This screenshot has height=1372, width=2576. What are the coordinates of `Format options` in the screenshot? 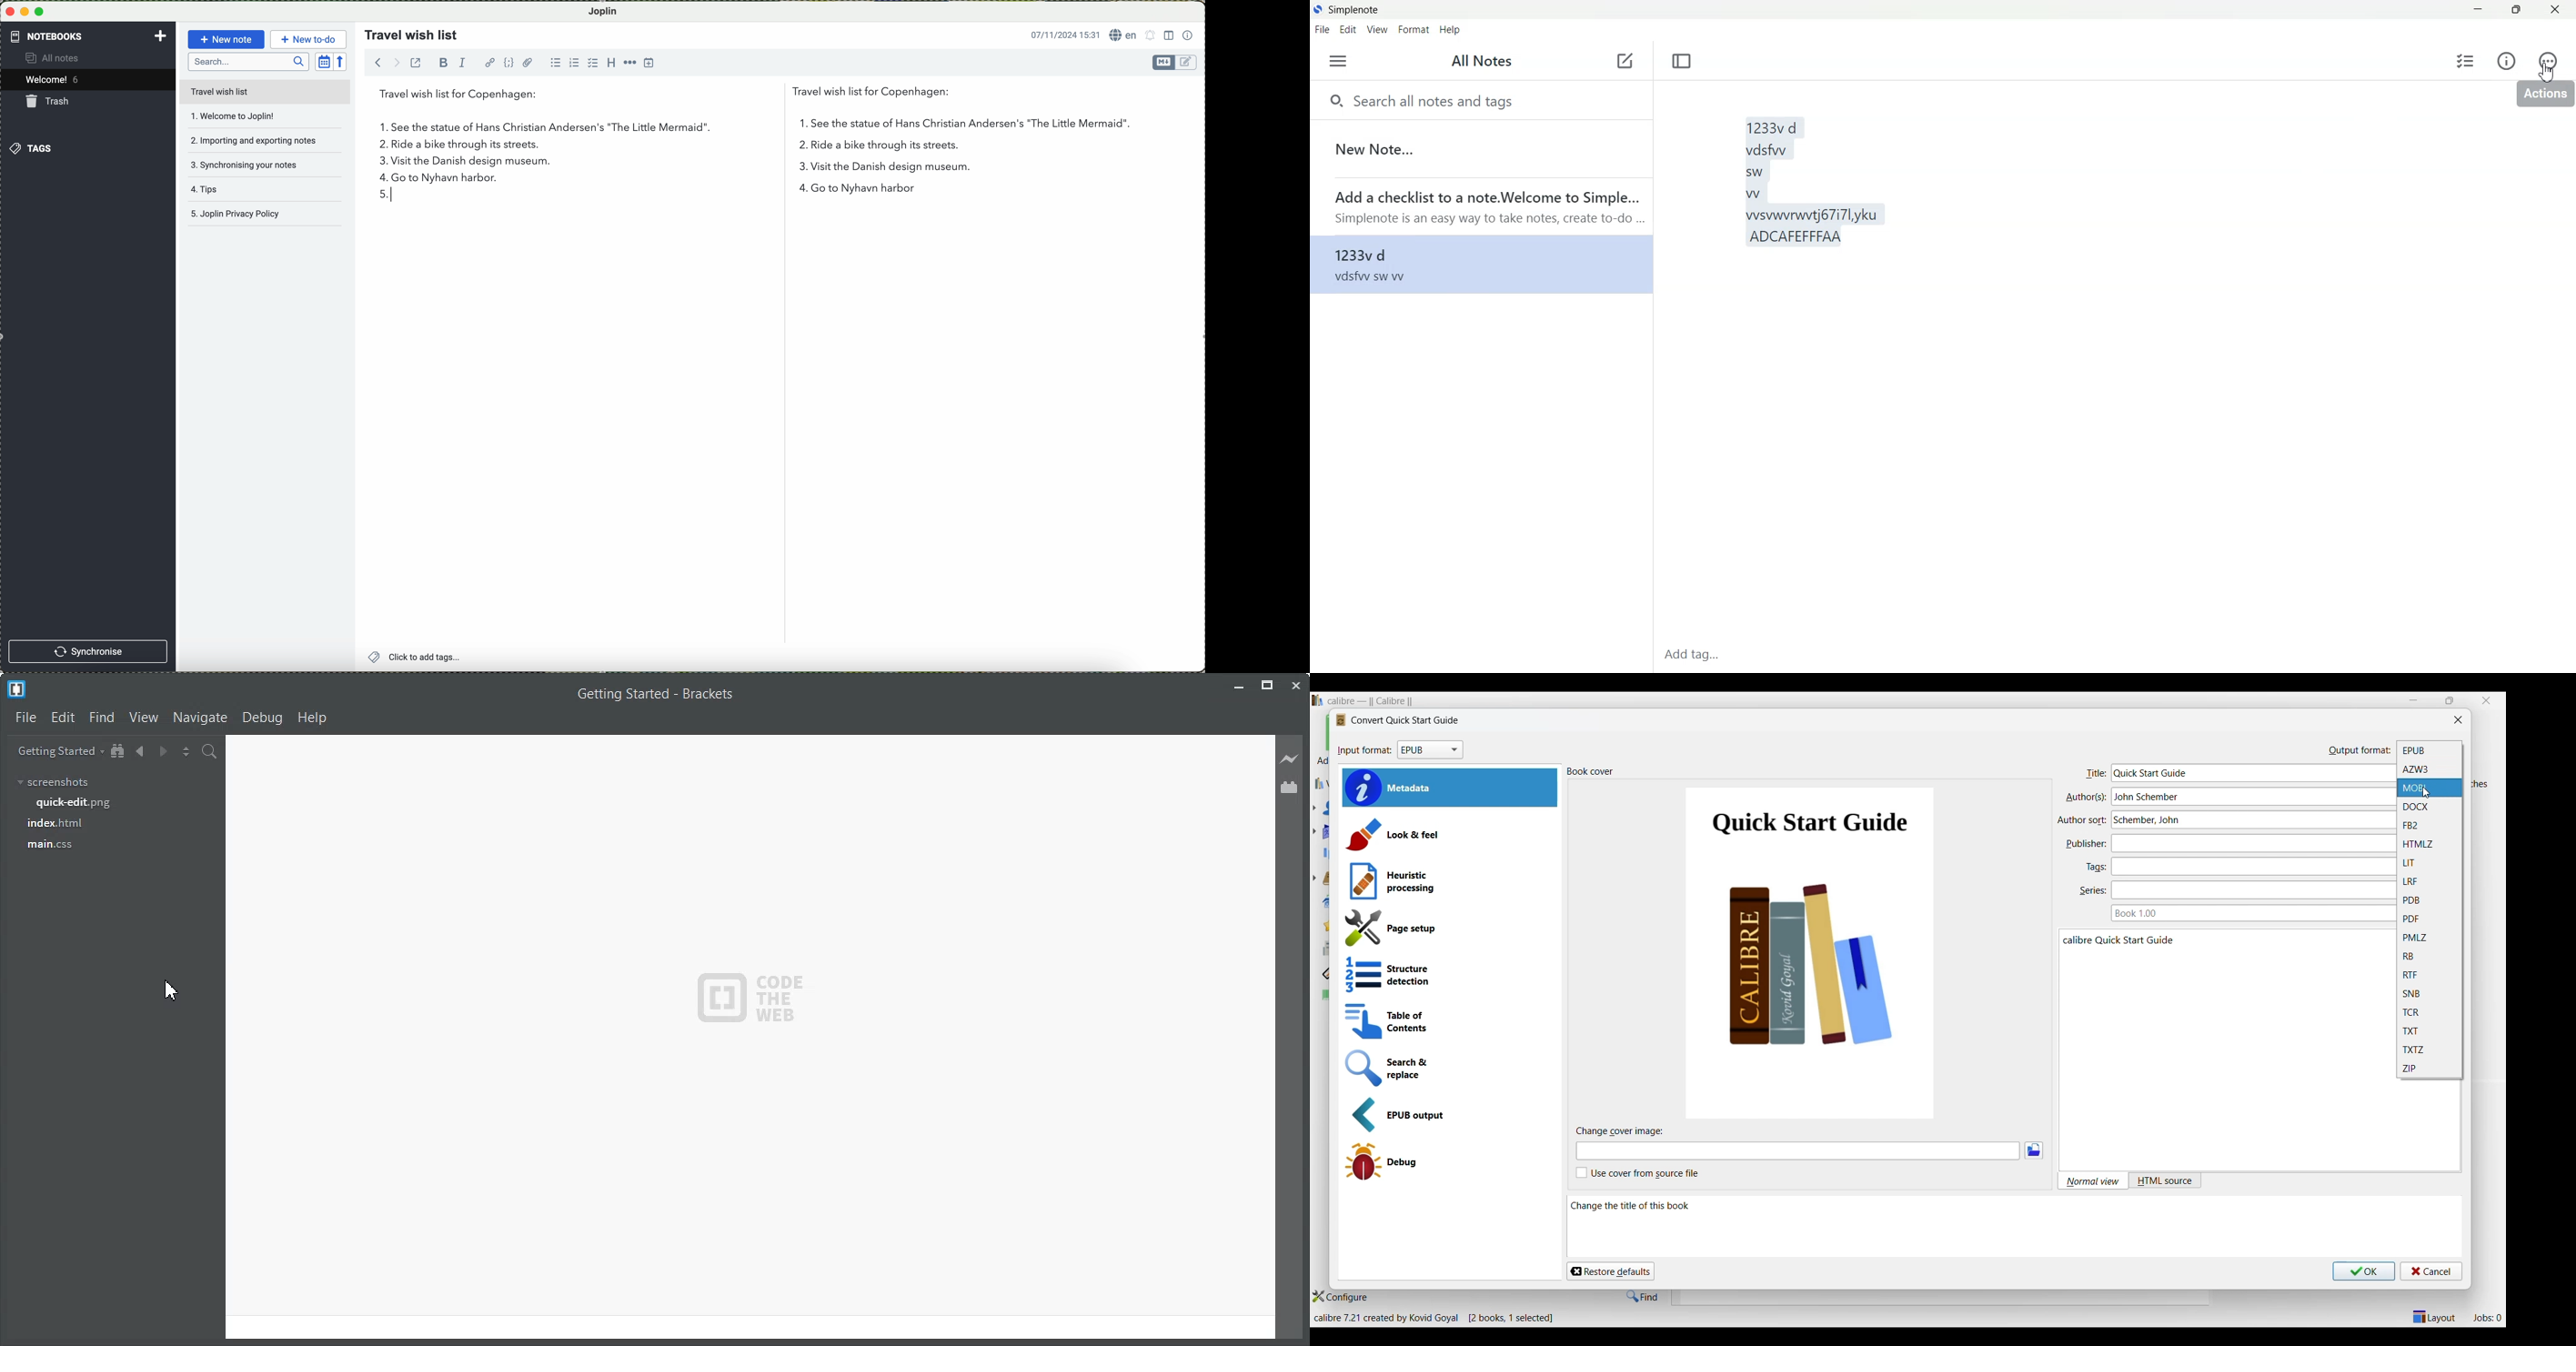 It's located at (1430, 750).